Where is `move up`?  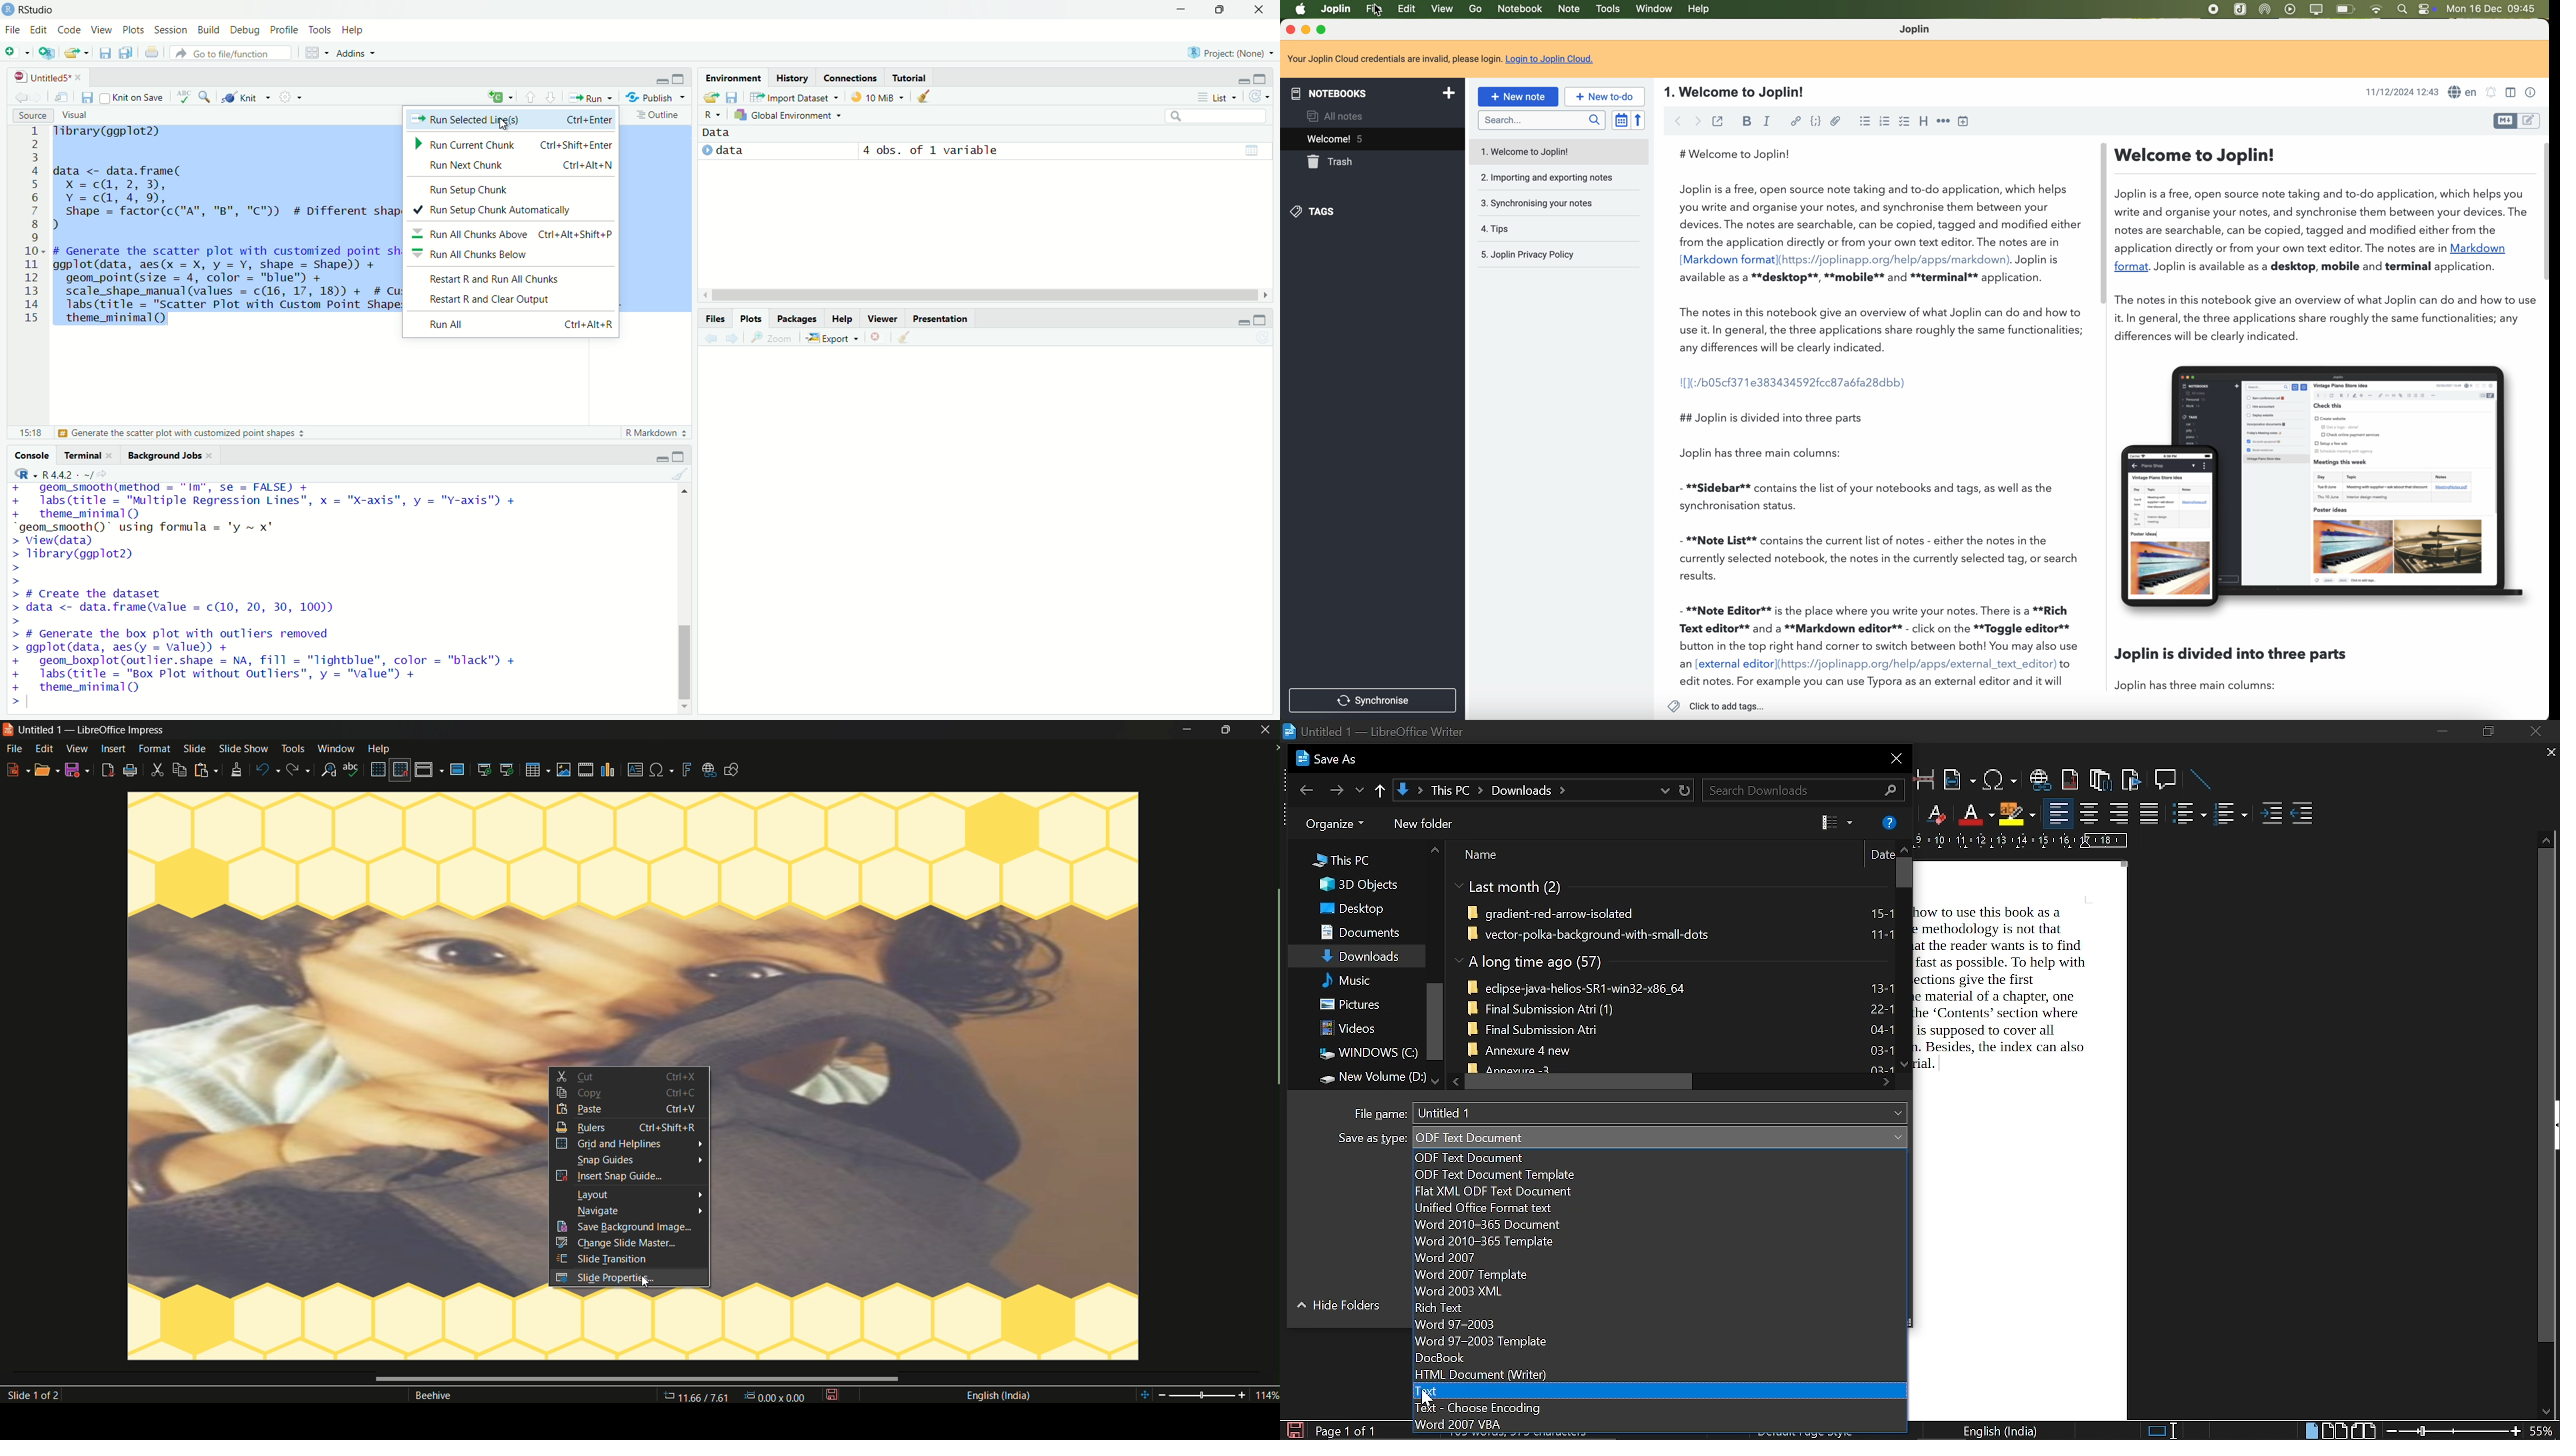
move up is located at coordinates (2546, 839).